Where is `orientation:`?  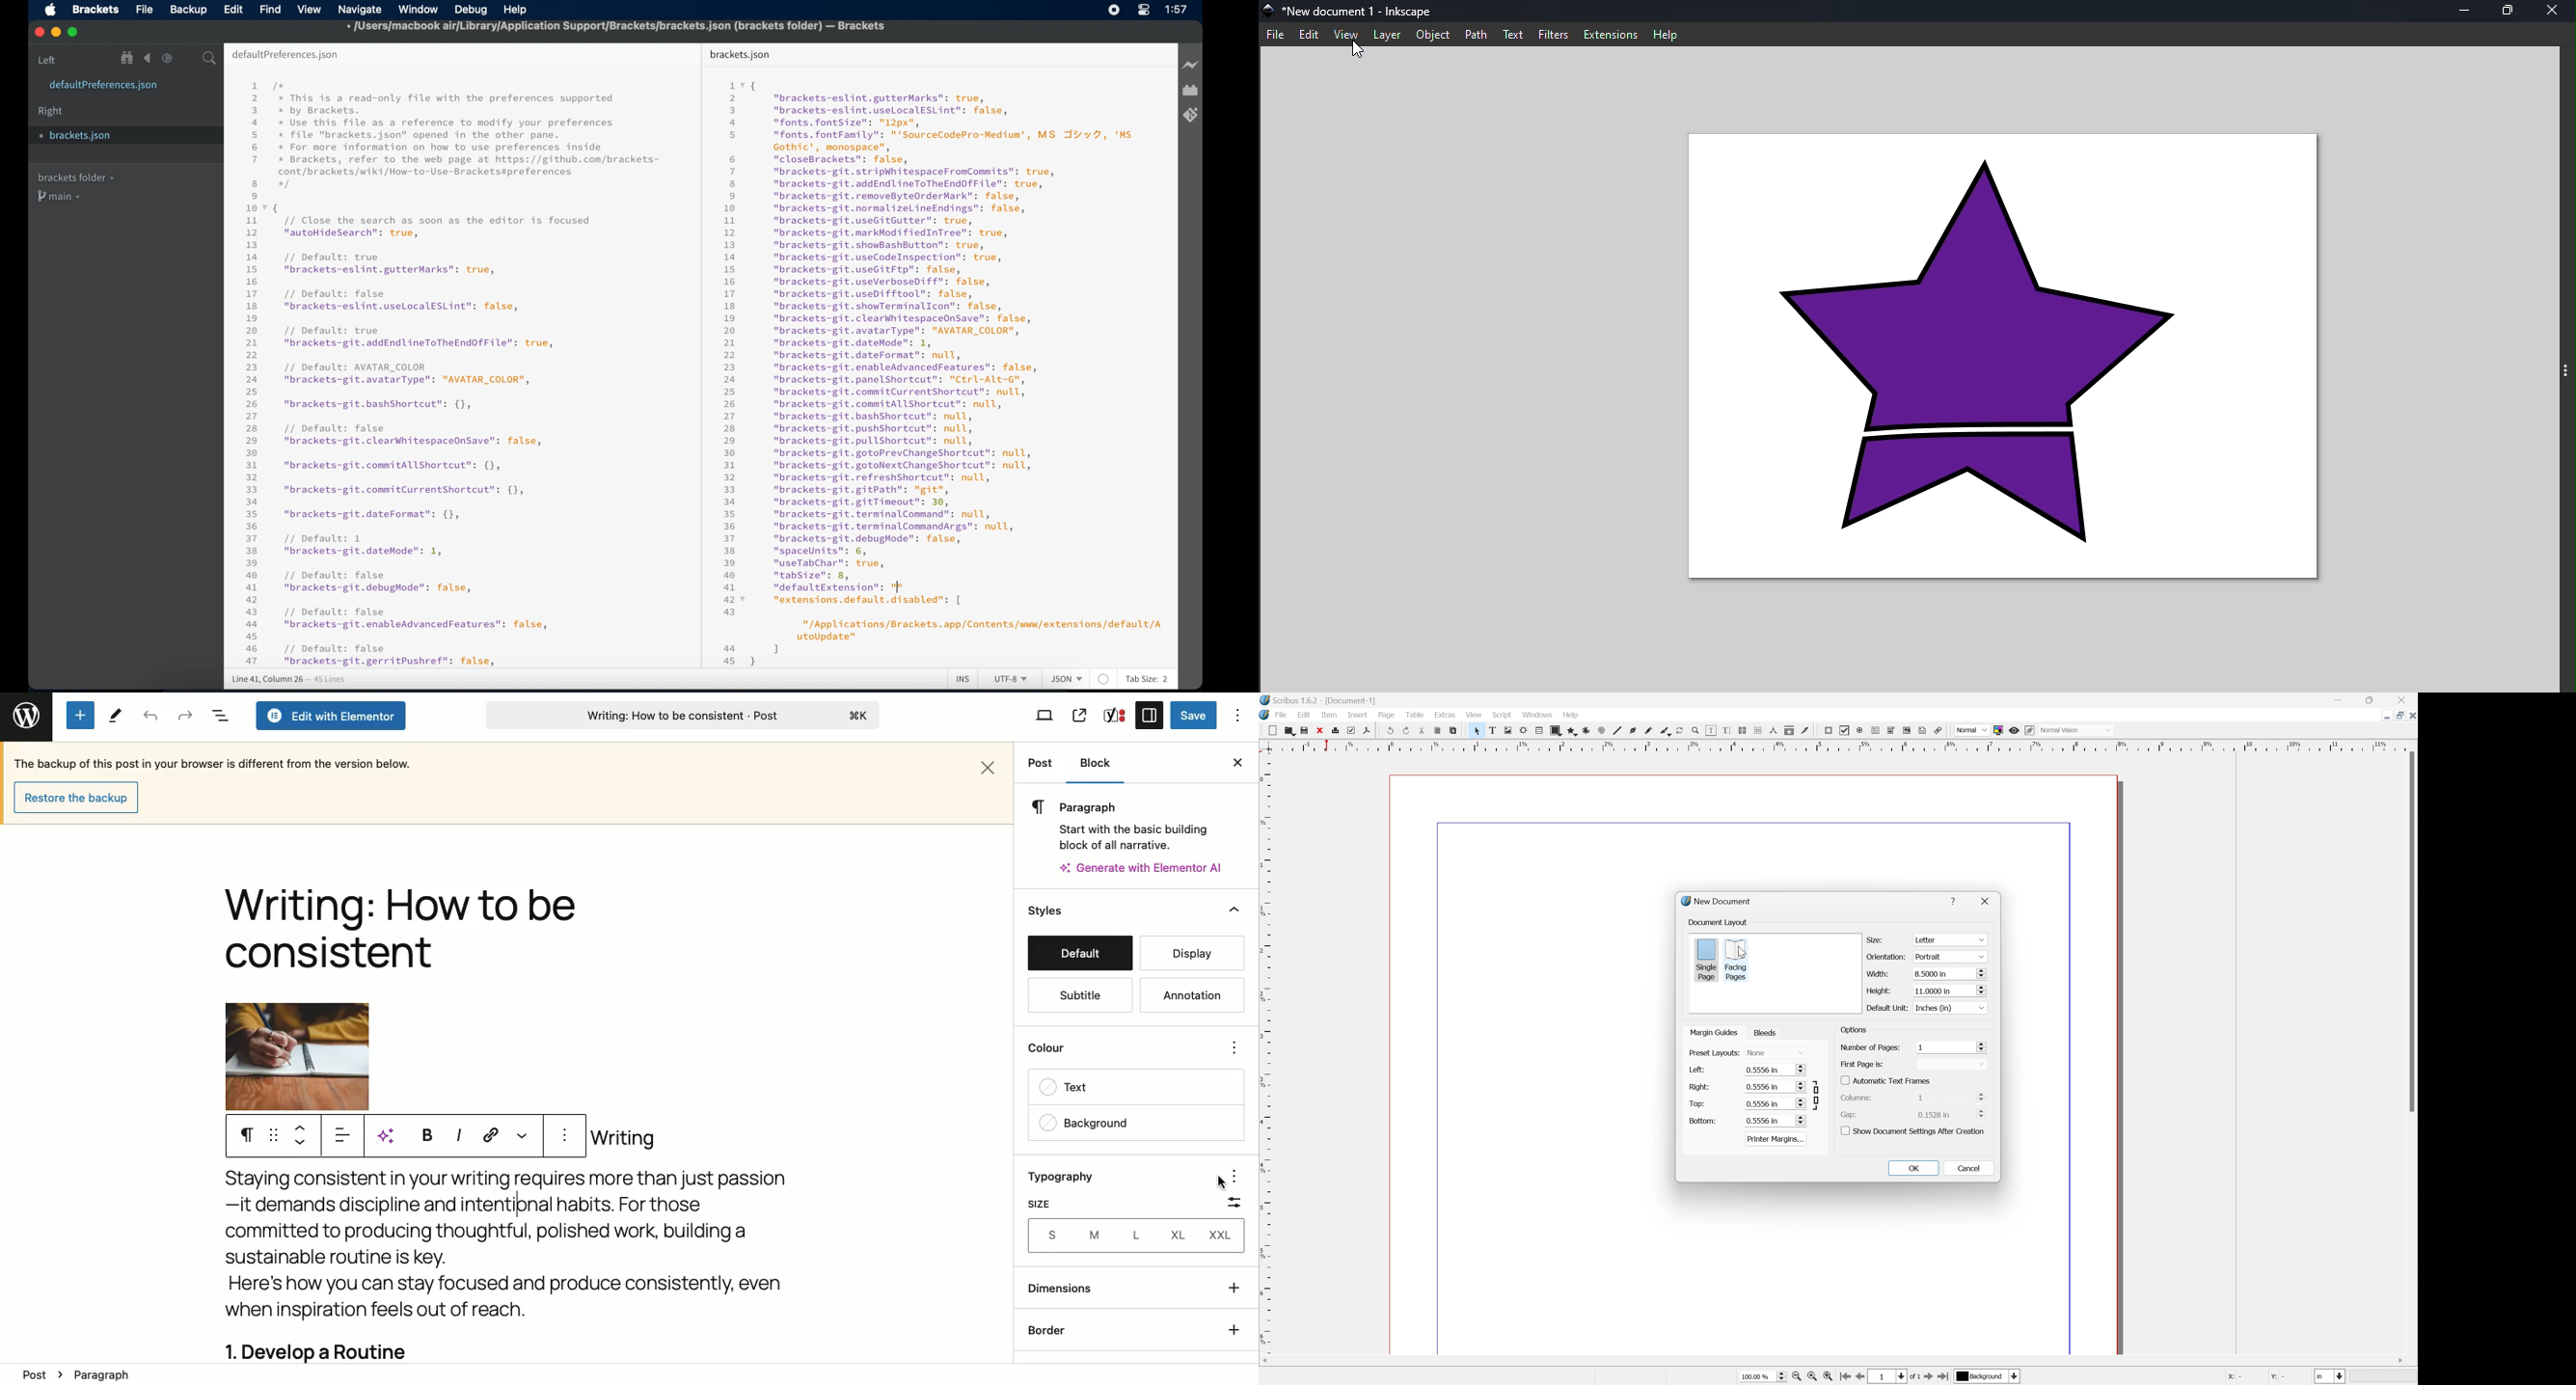 orientation: is located at coordinates (1888, 957).